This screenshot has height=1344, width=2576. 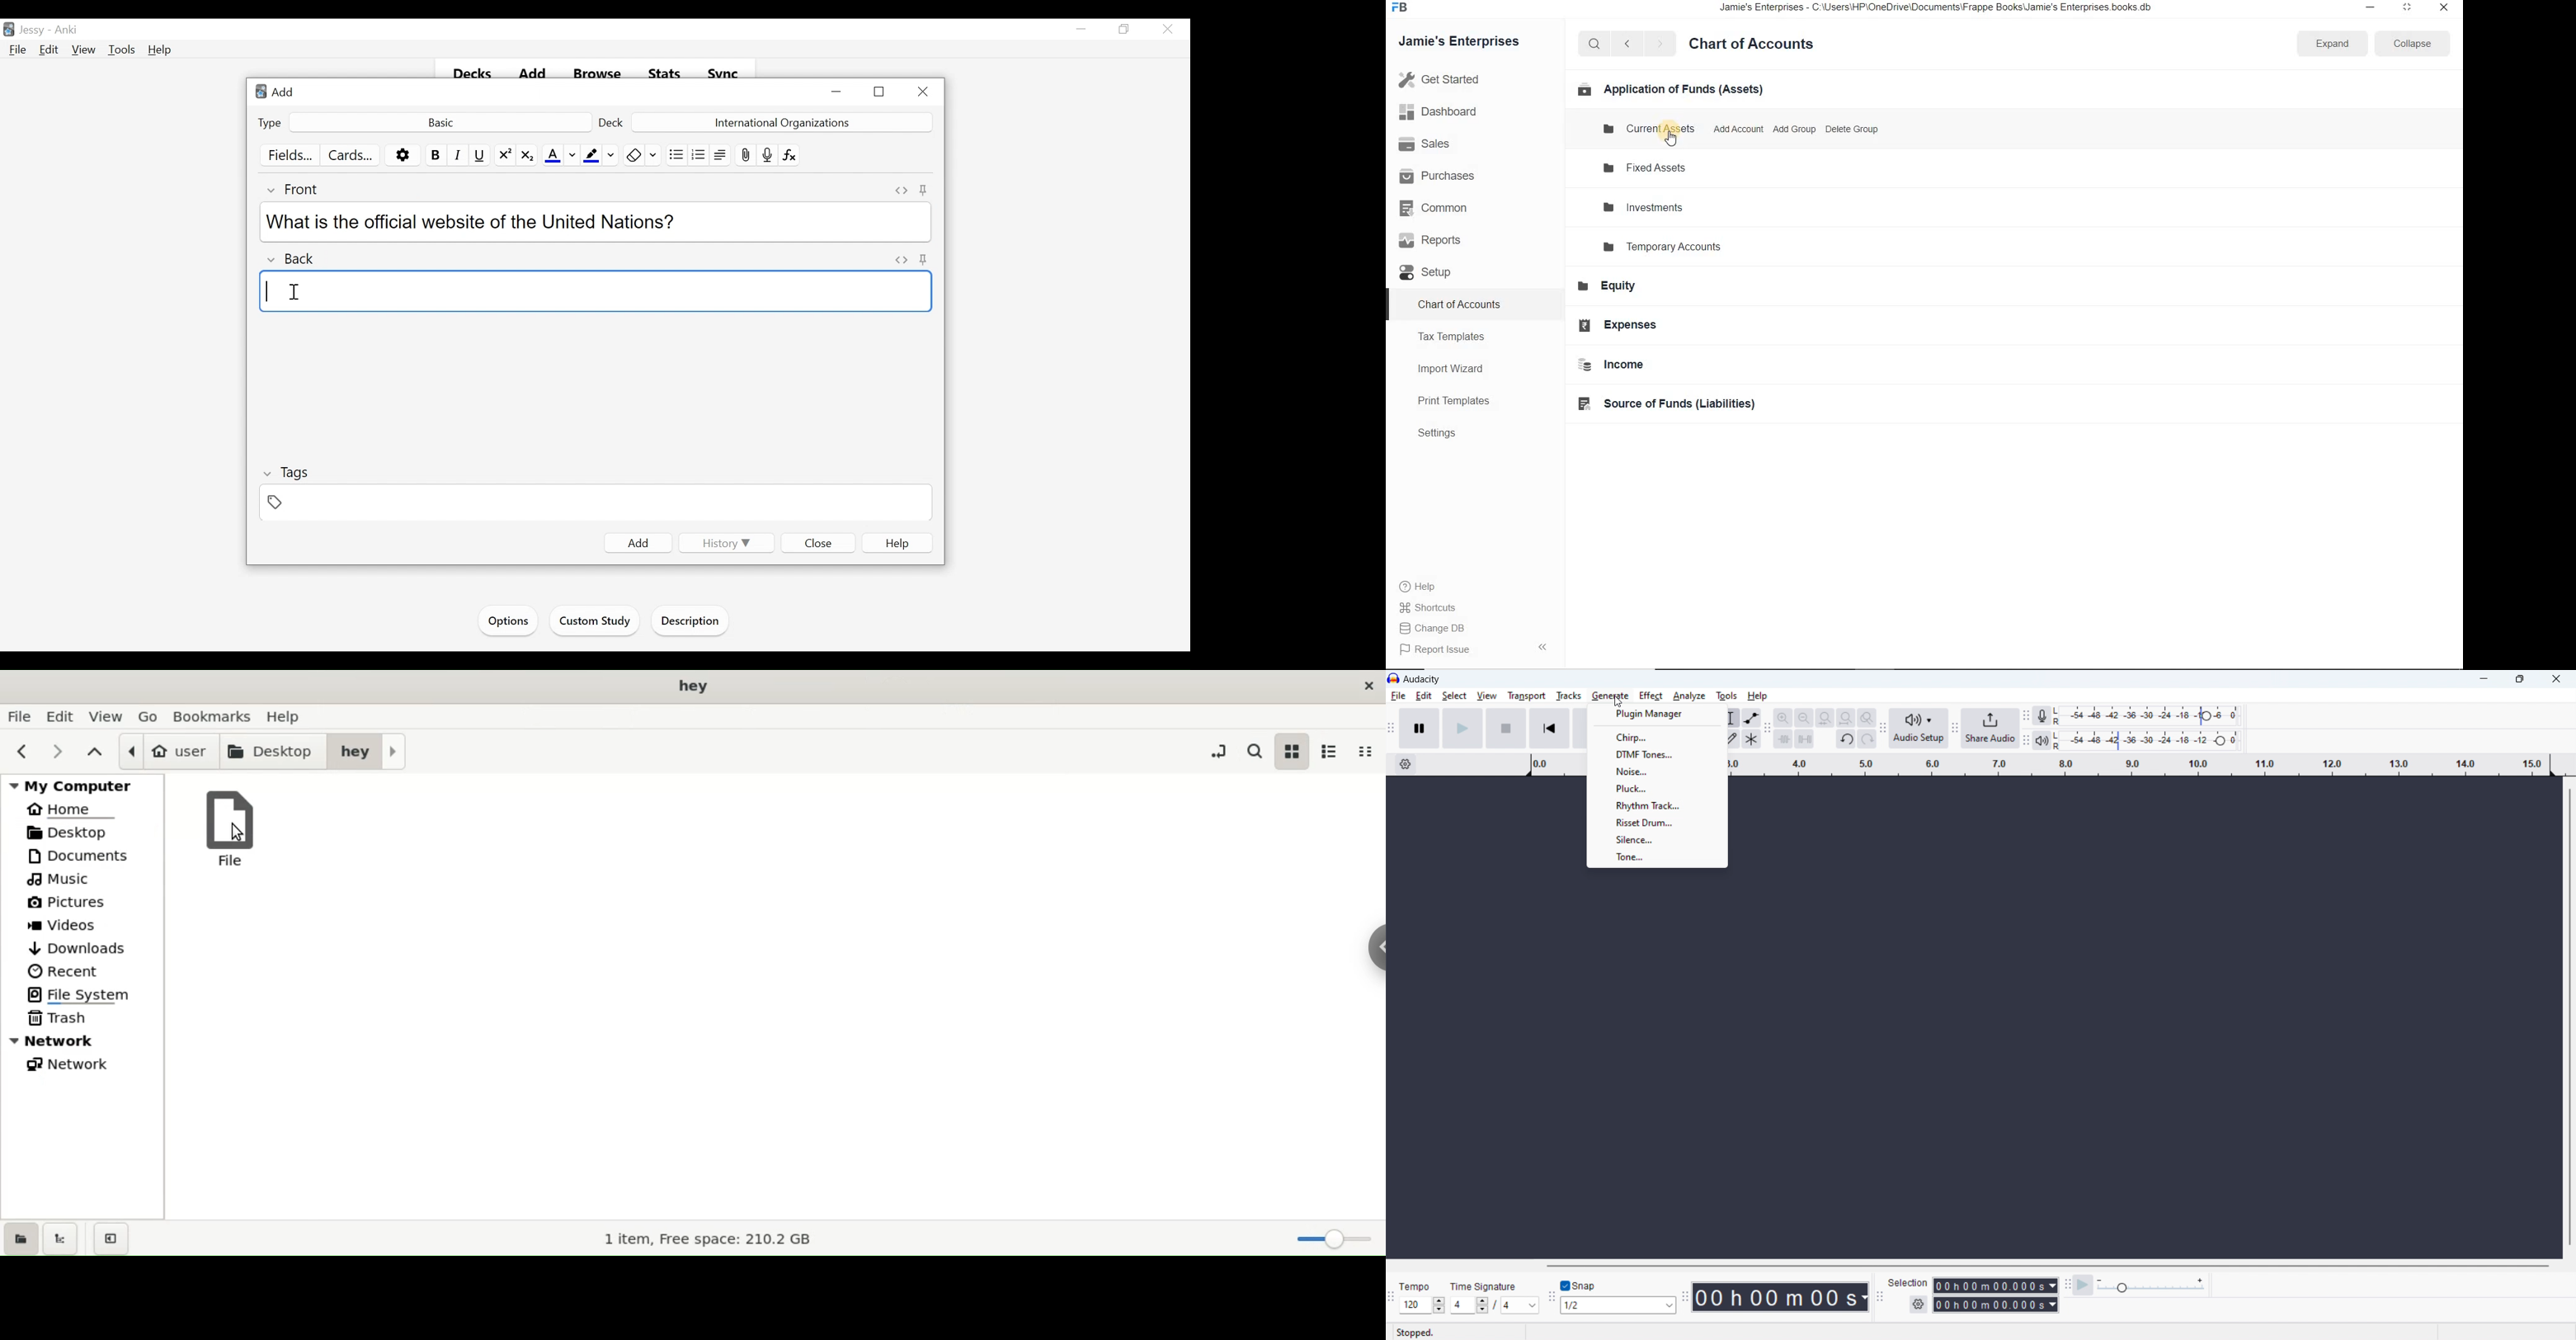 What do you see at coordinates (295, 189) in the screenshot?
I see `Front` at bounding box center [295, 189].